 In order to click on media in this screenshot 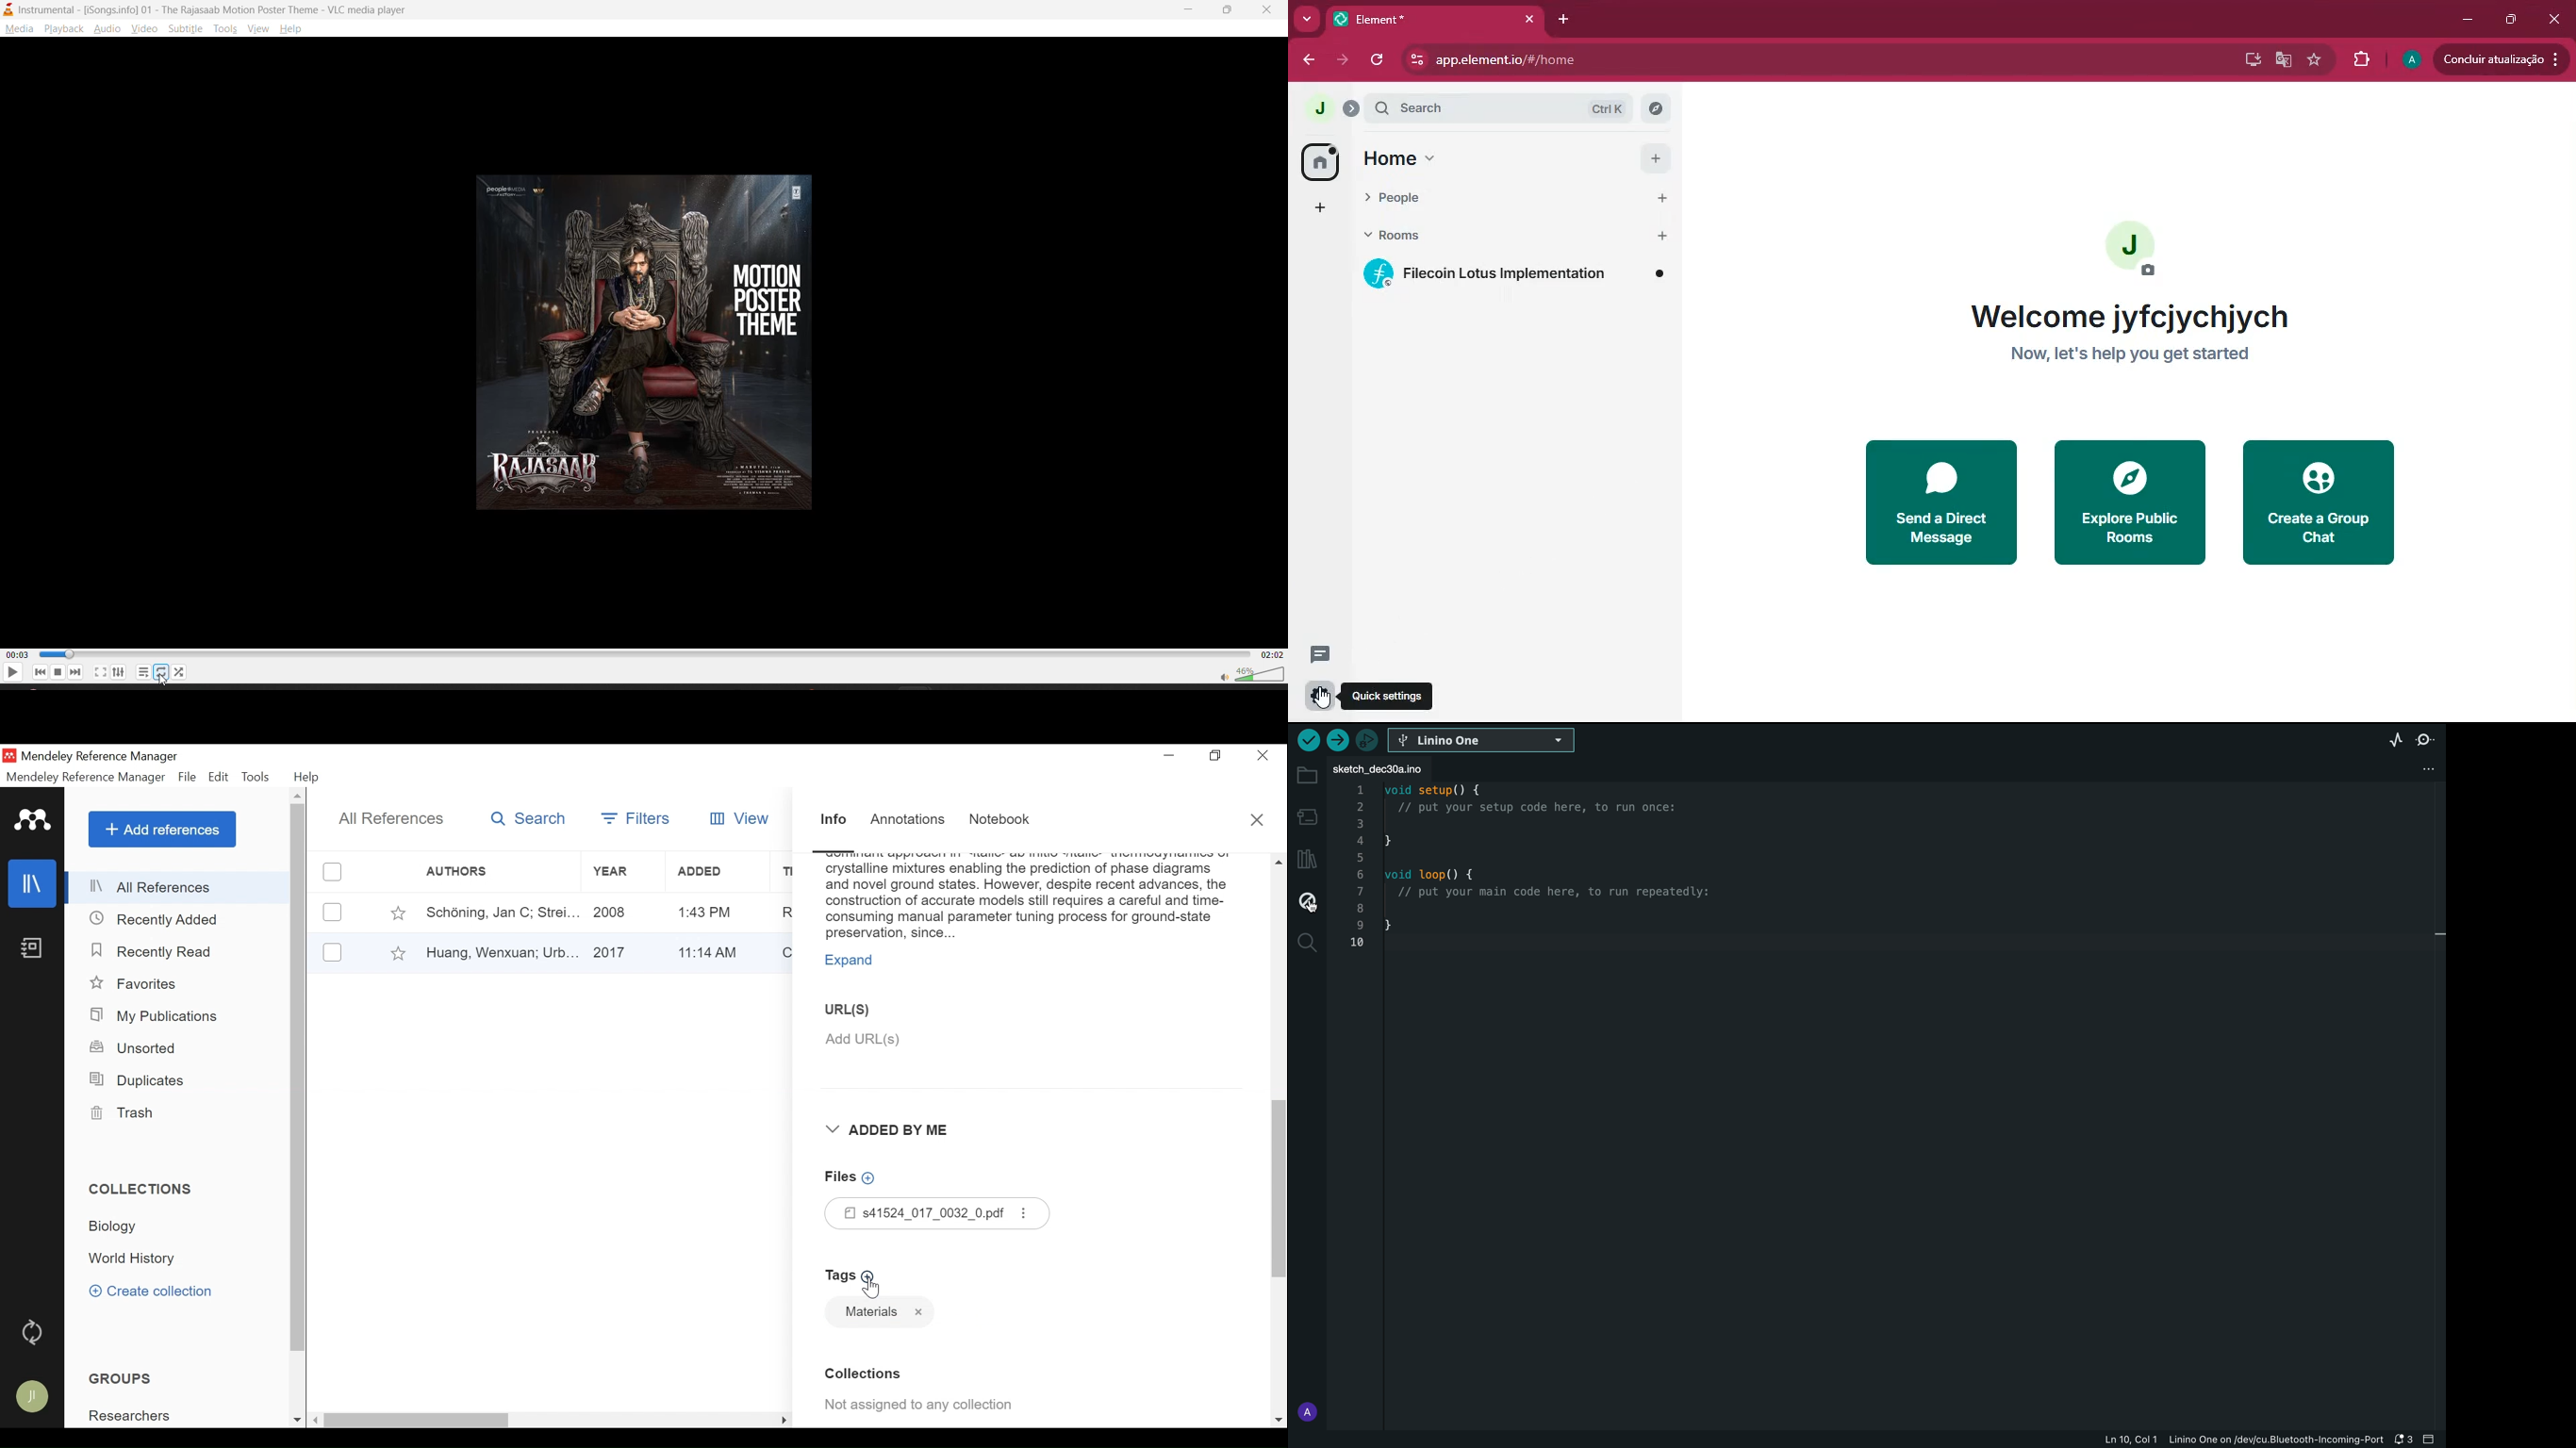, I will do `click(19, 28)`.